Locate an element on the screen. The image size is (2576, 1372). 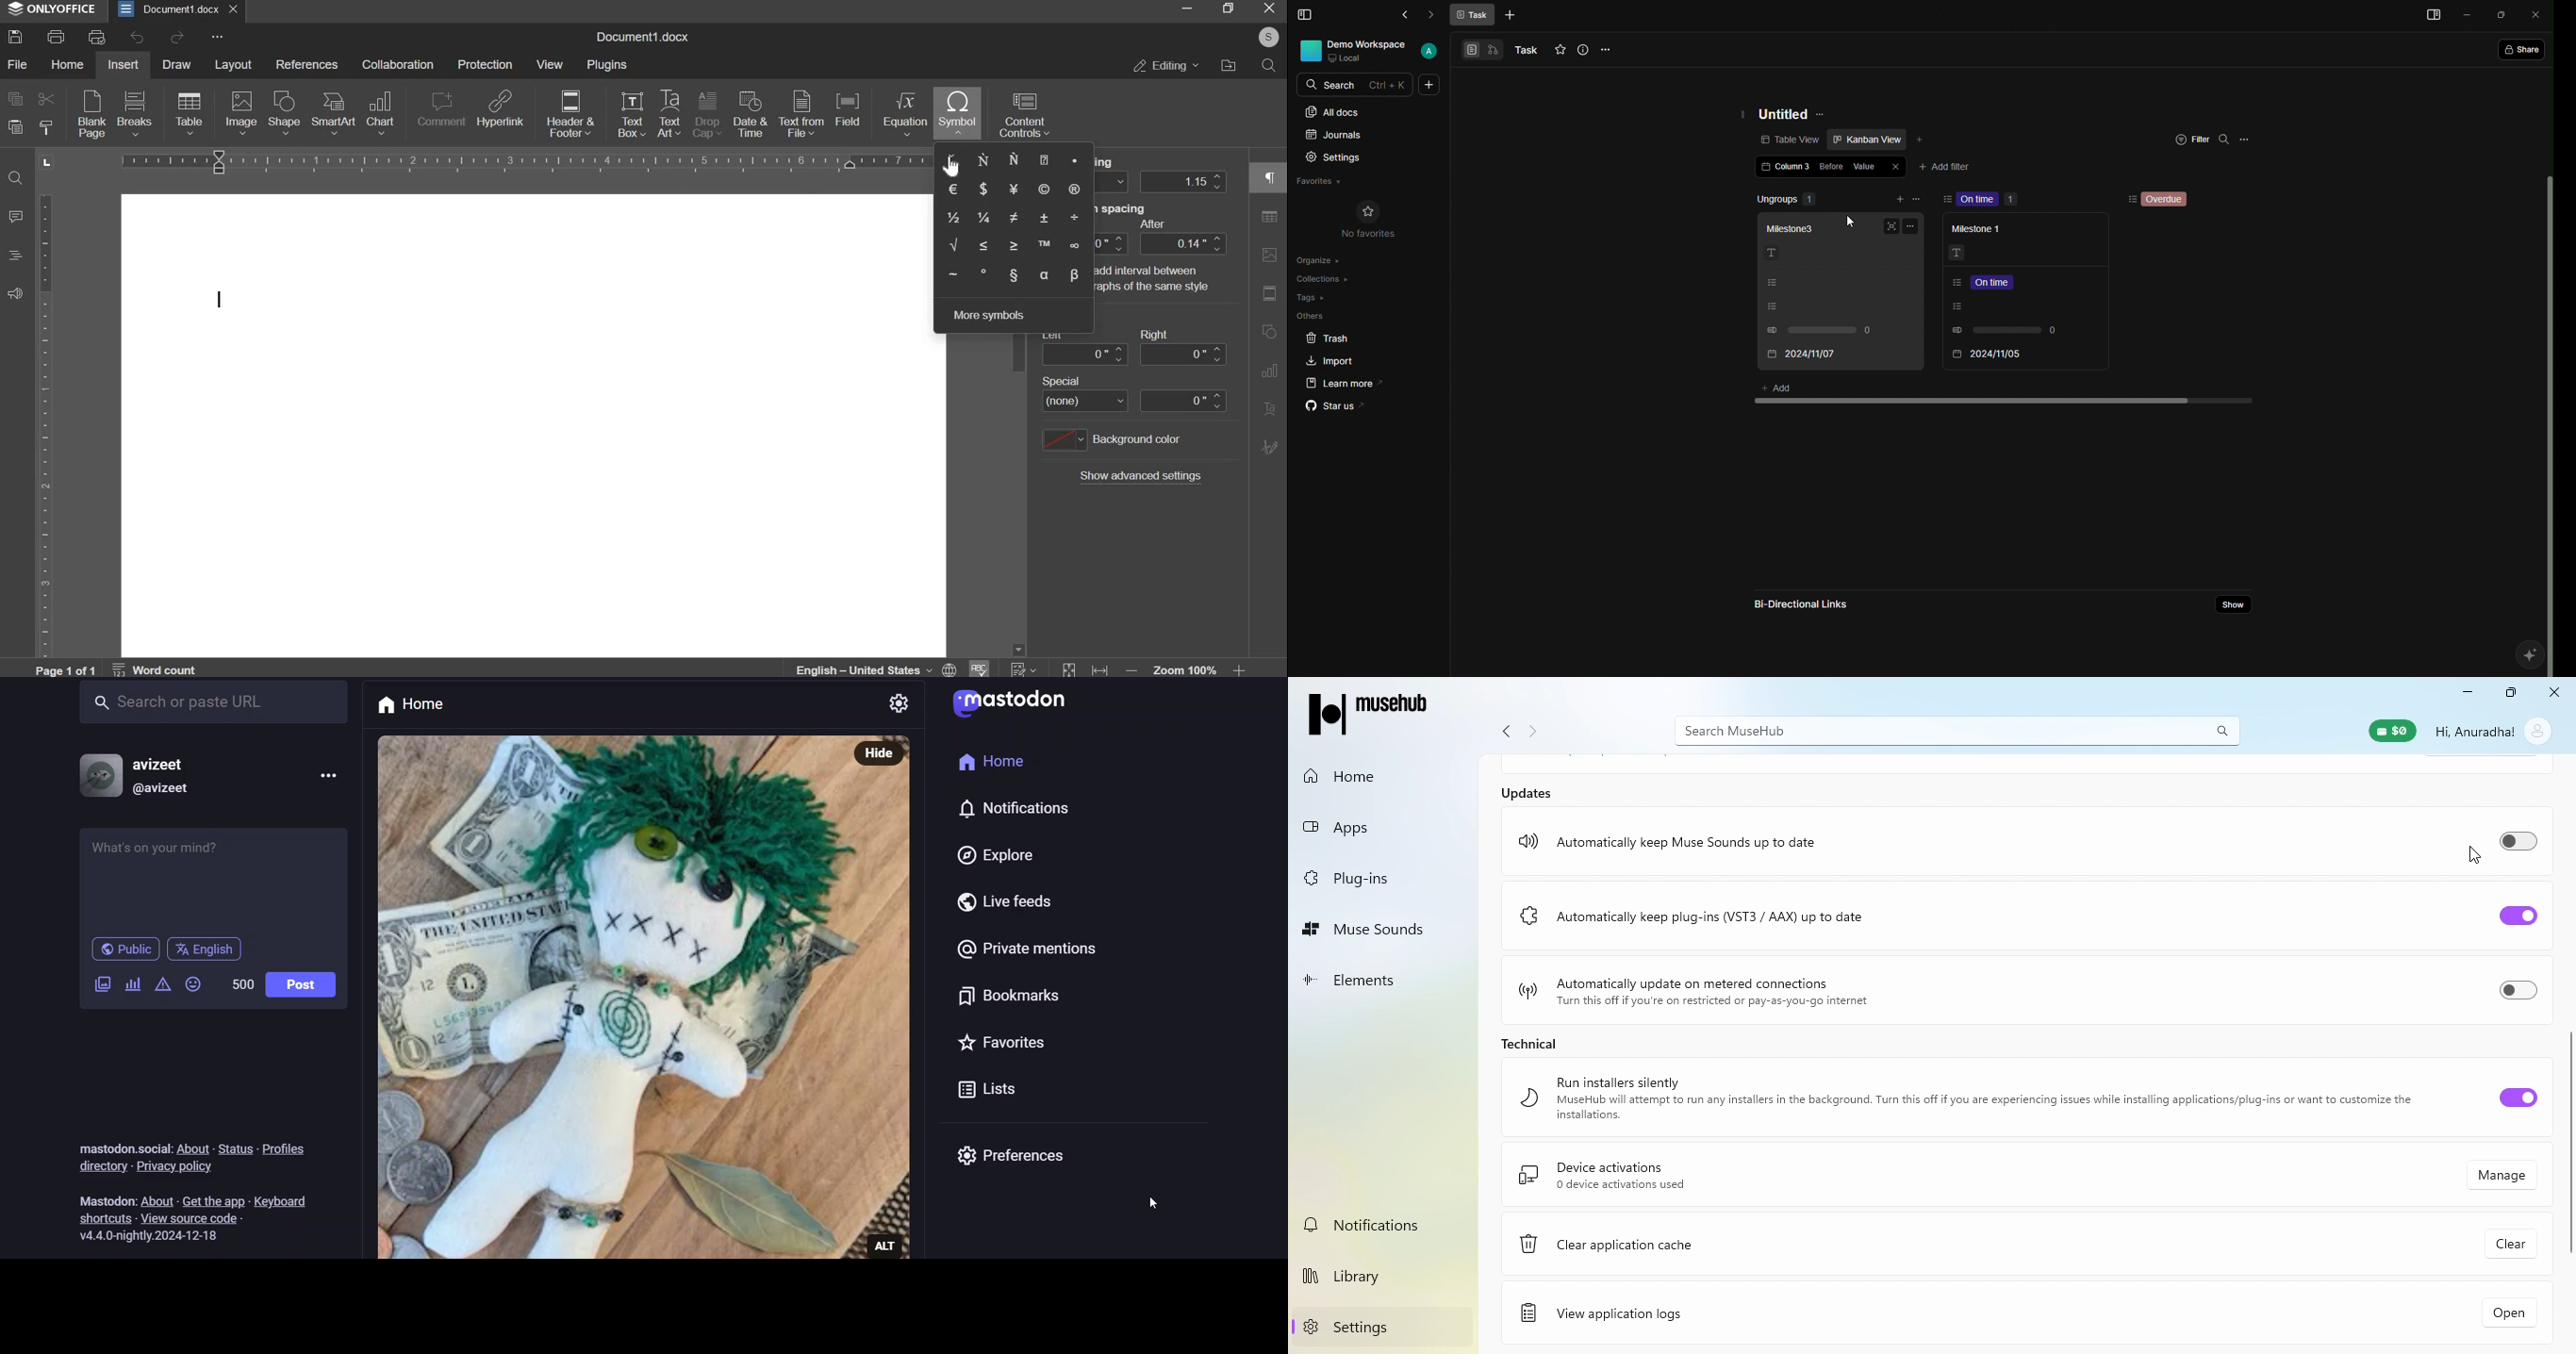
Search or paste URL is located at coordinates (215, 701).